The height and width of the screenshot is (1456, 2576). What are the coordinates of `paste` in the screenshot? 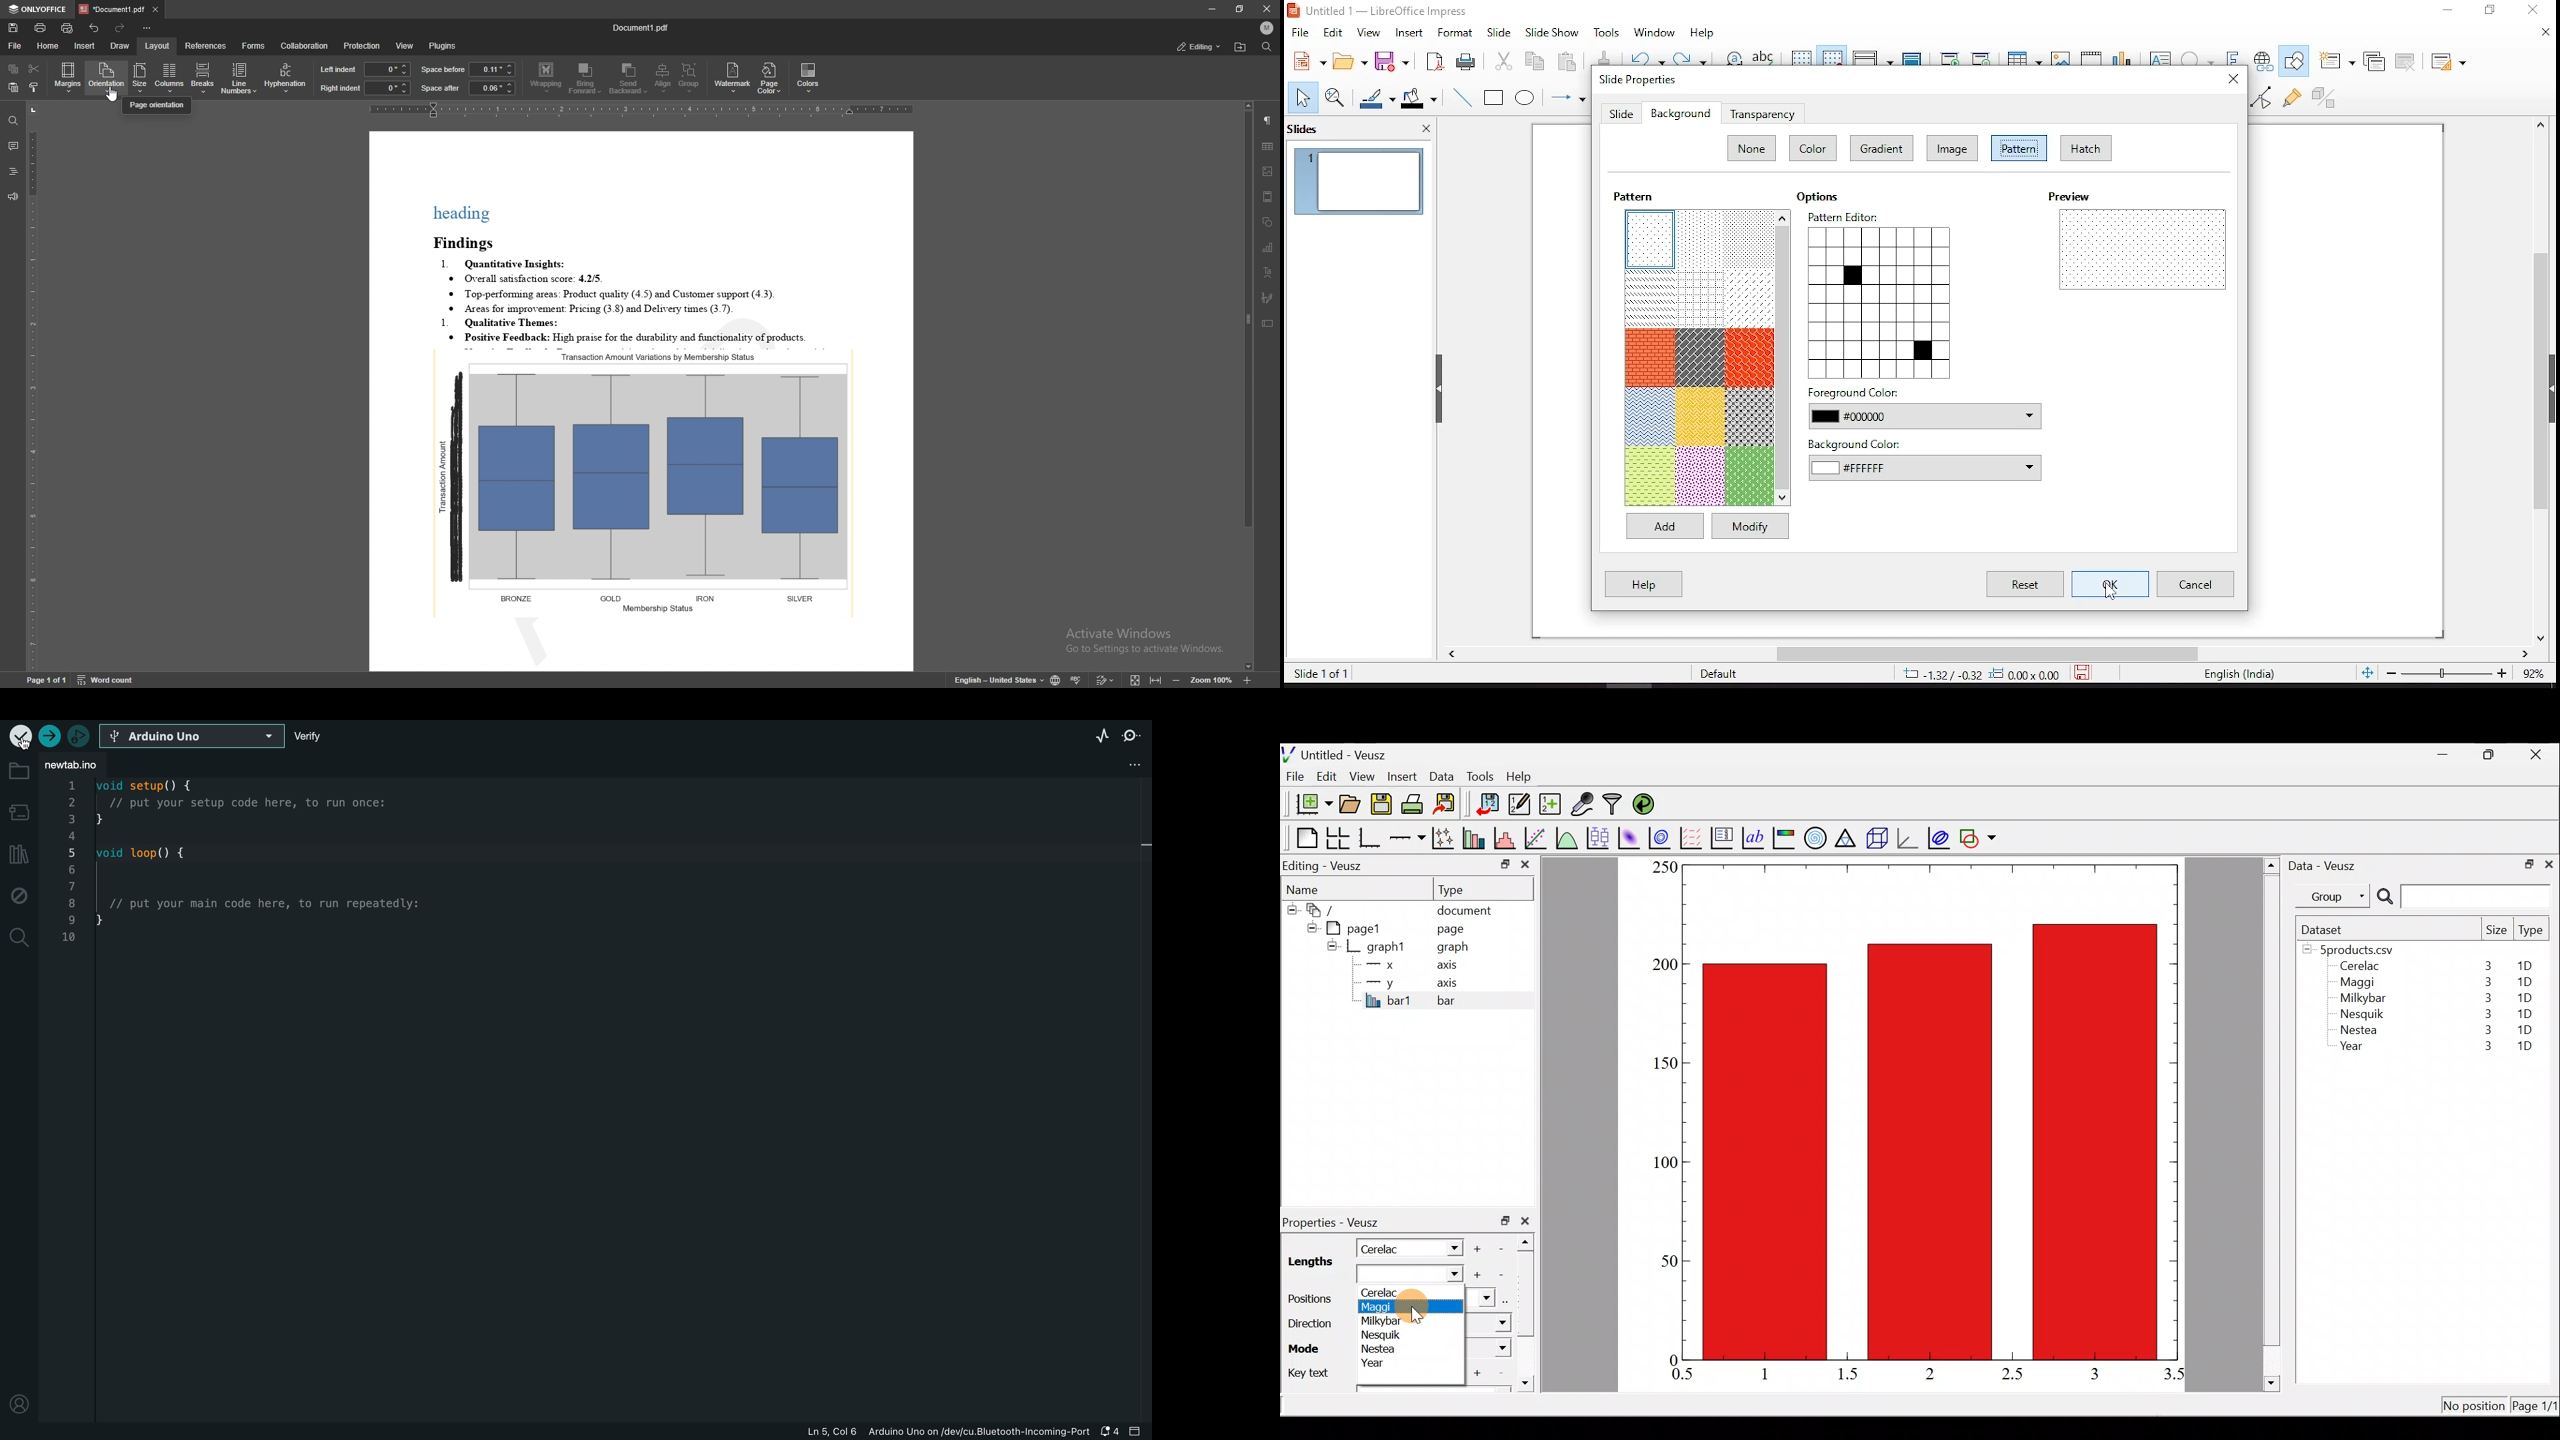 It's located at (11, 87).